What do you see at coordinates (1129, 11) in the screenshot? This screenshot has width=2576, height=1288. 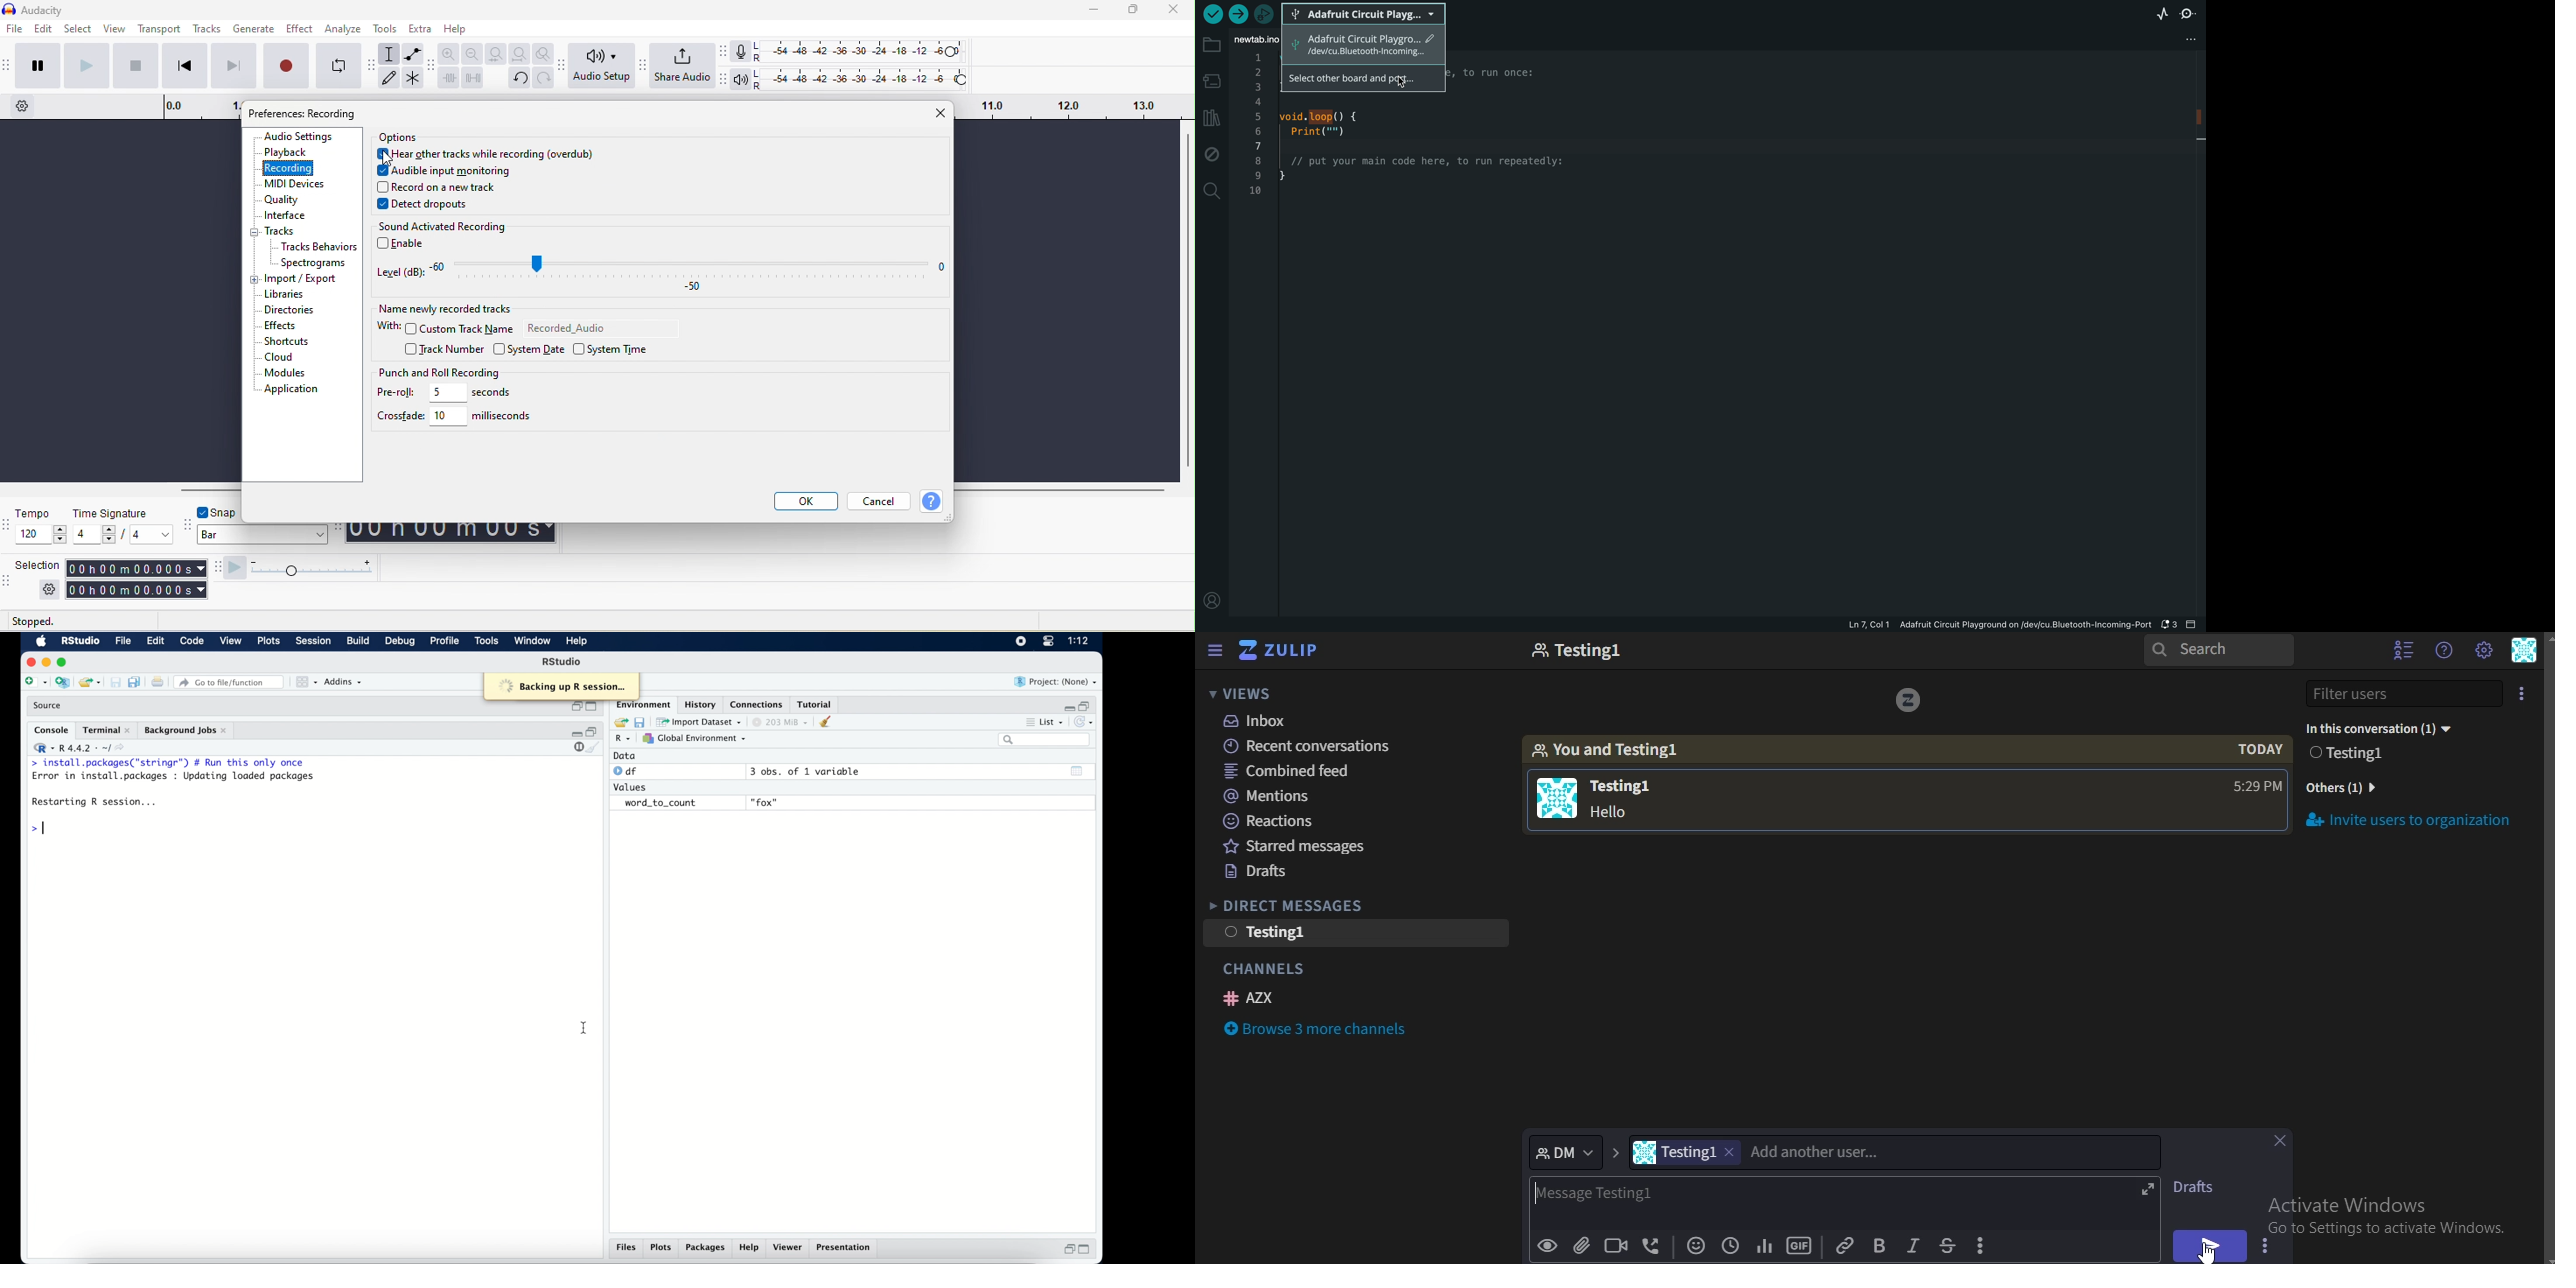 I see `maximize` at bounding box center [1129, 11].